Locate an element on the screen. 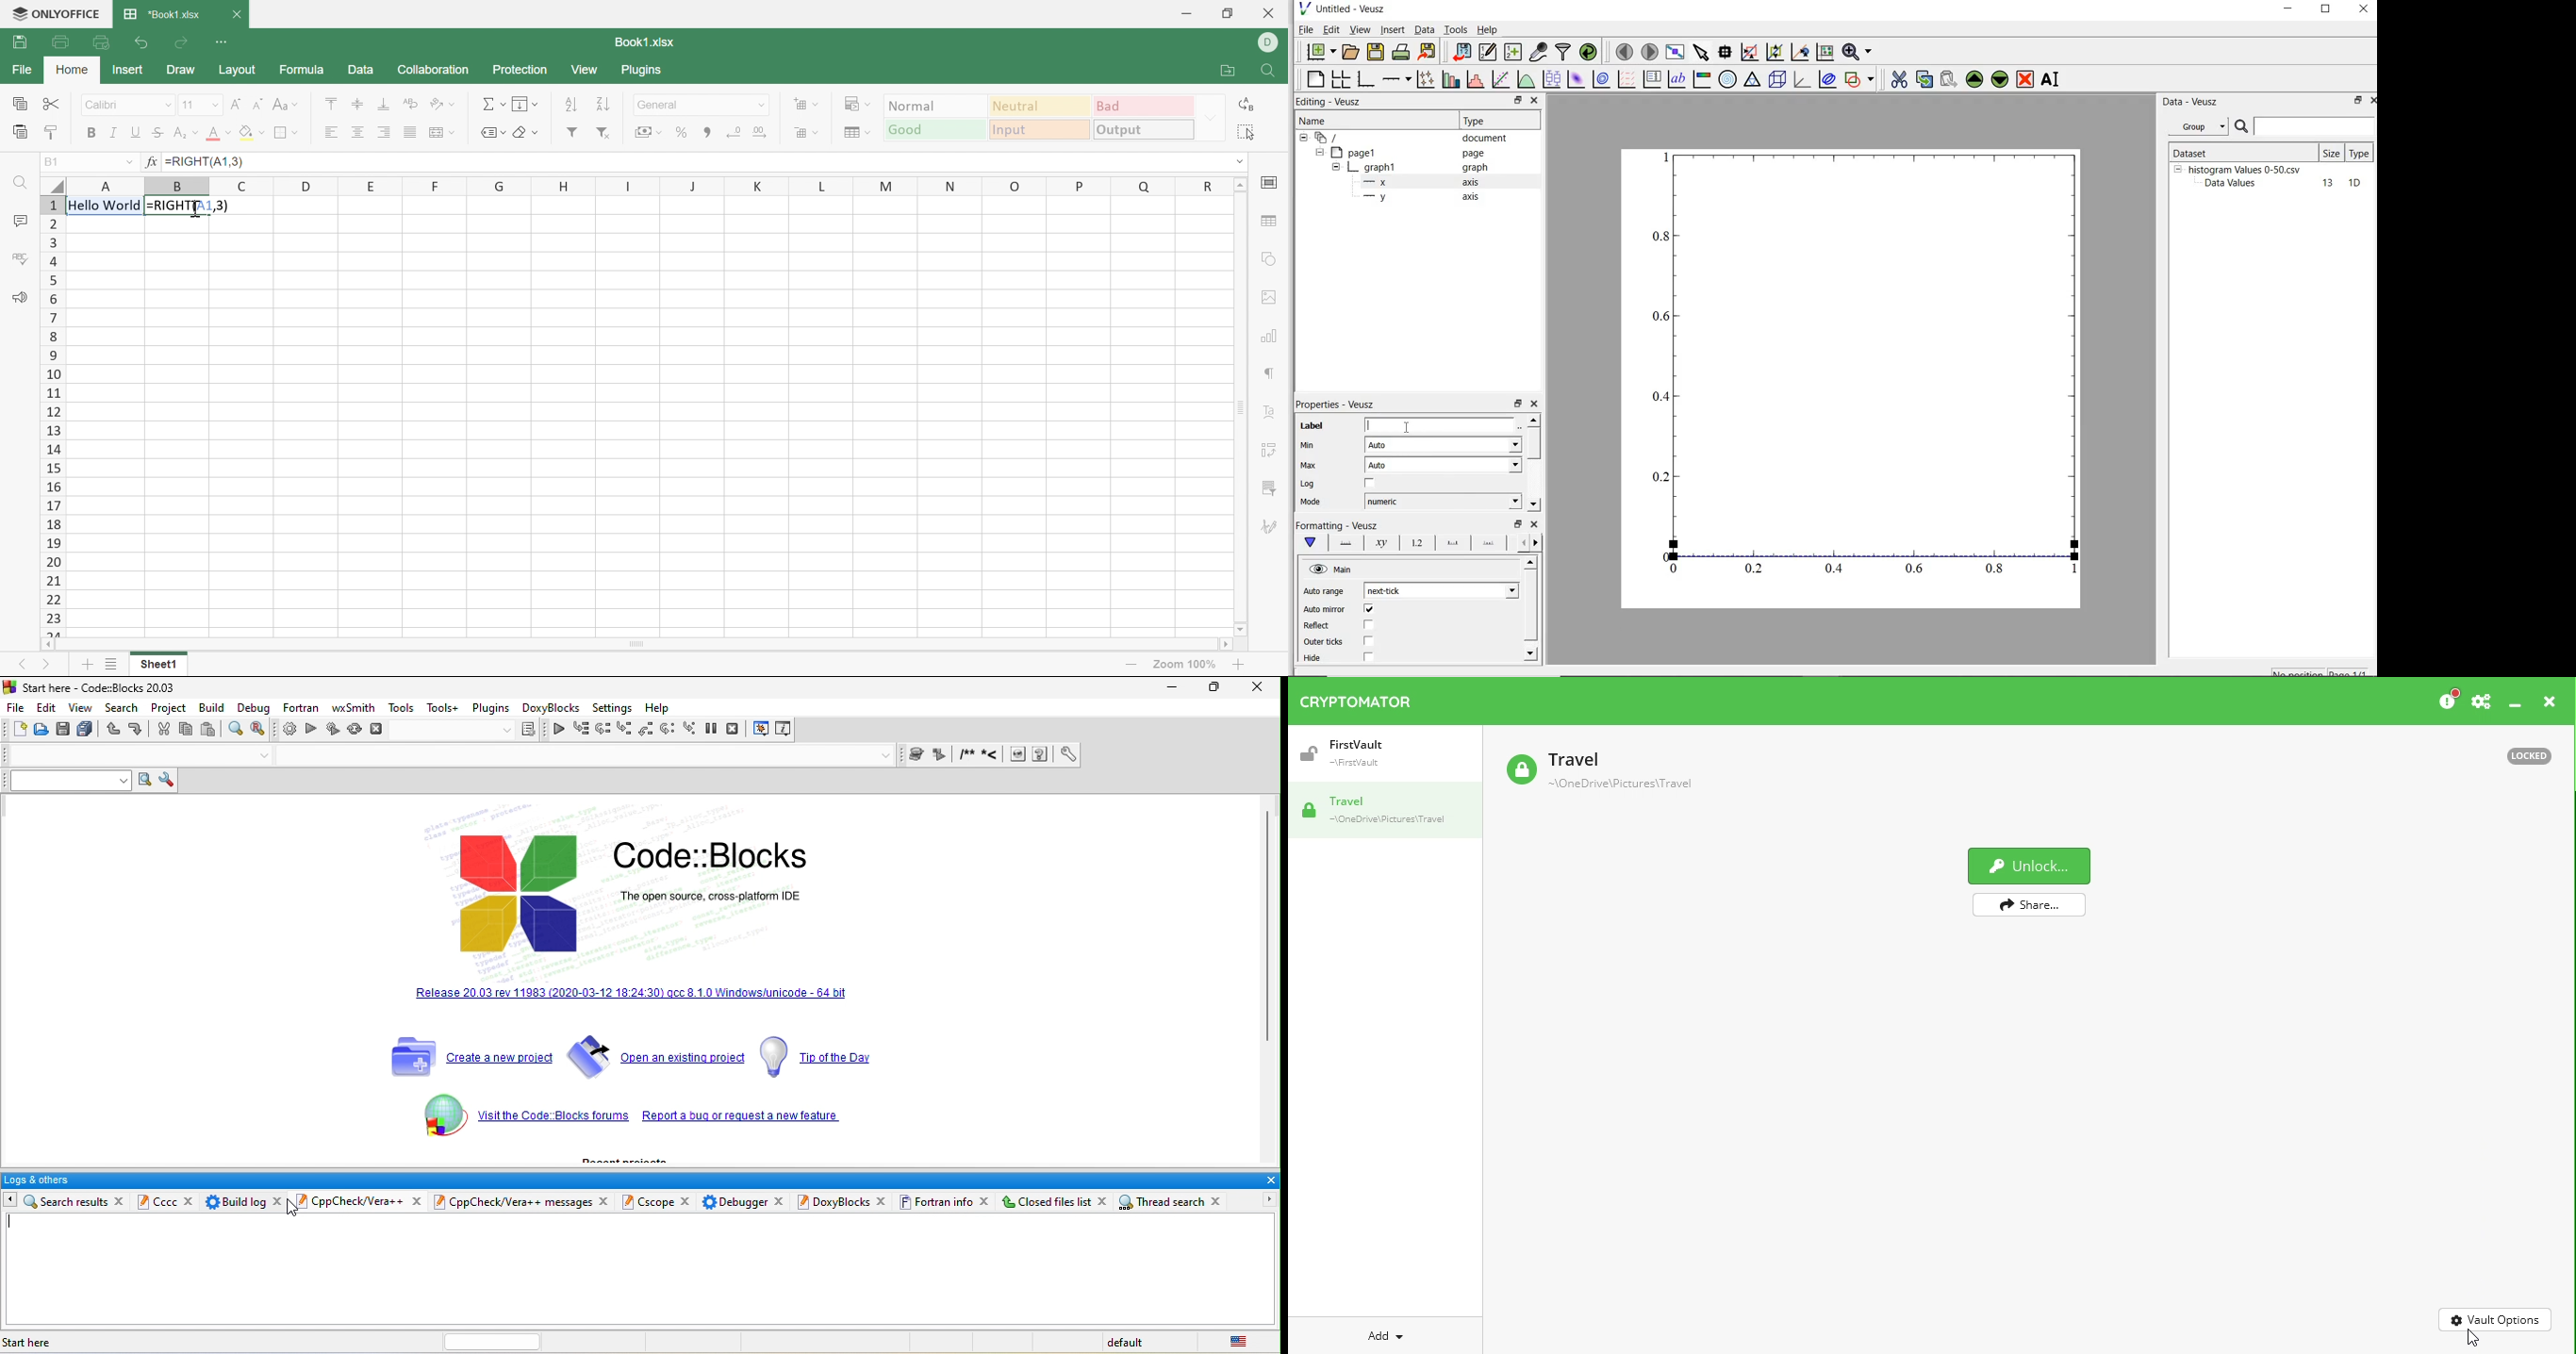  close is located at coordinates (1534, 524).